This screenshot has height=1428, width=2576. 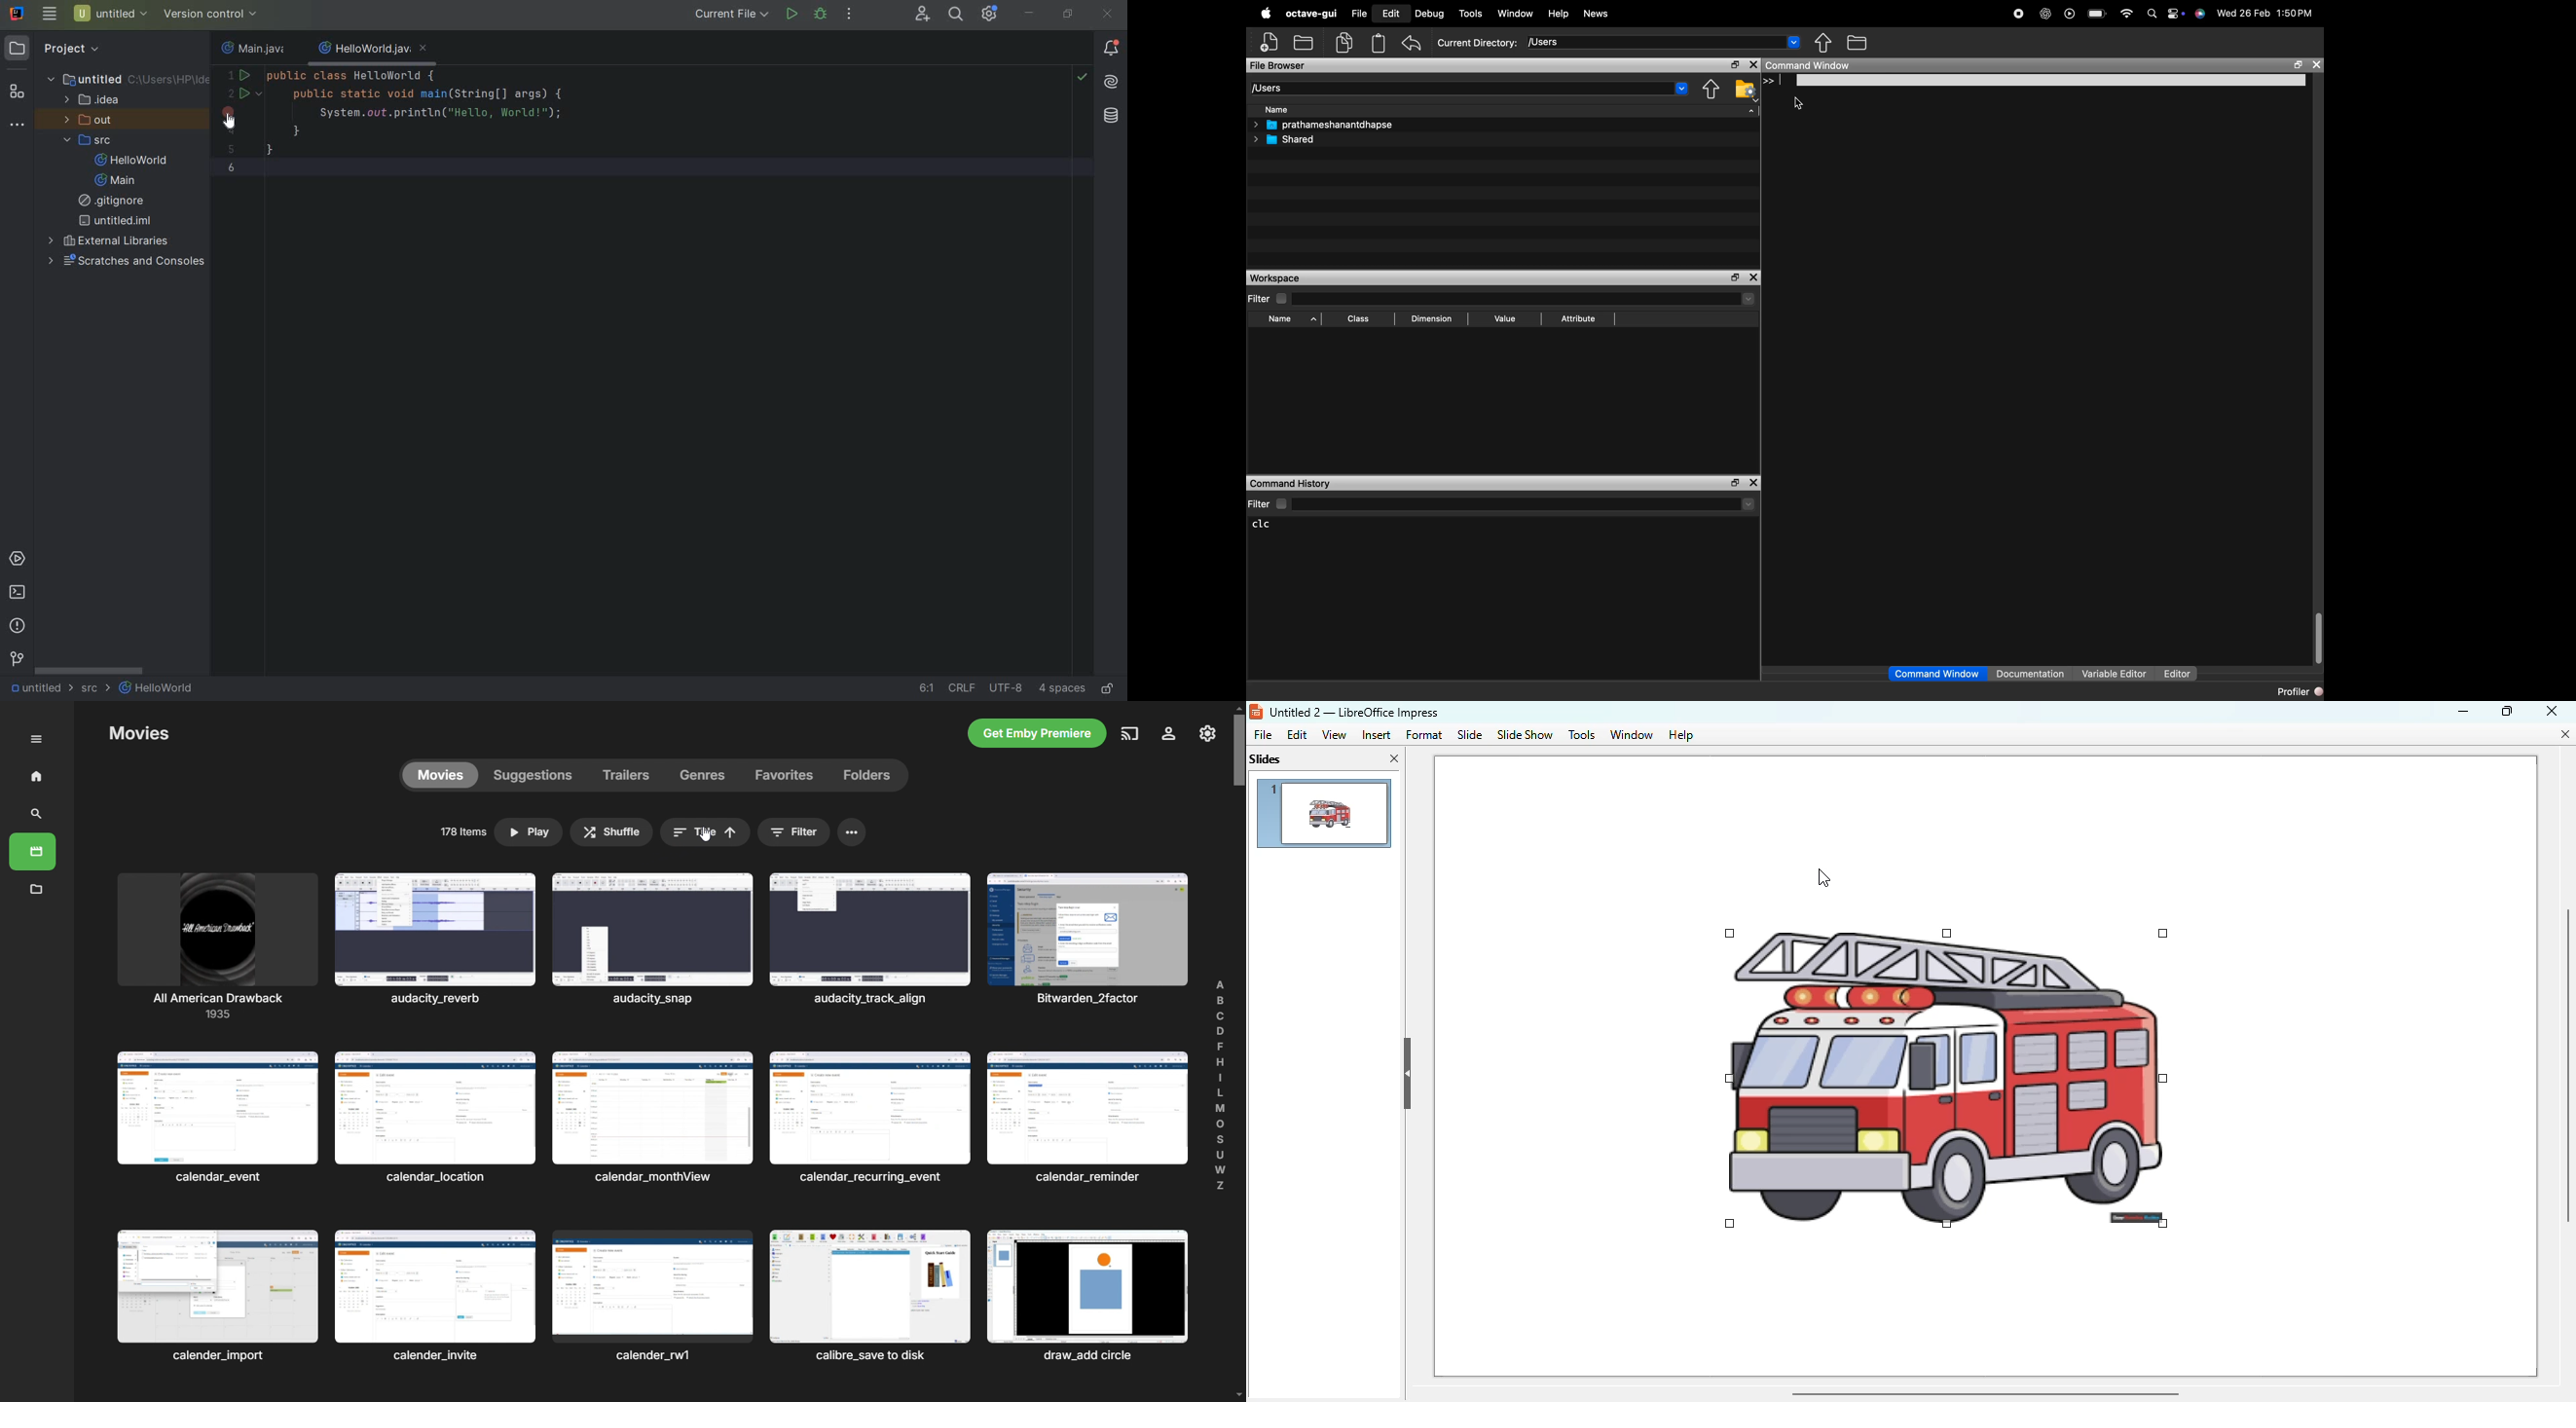 I want to click on , so click(x=1088, y=1118).